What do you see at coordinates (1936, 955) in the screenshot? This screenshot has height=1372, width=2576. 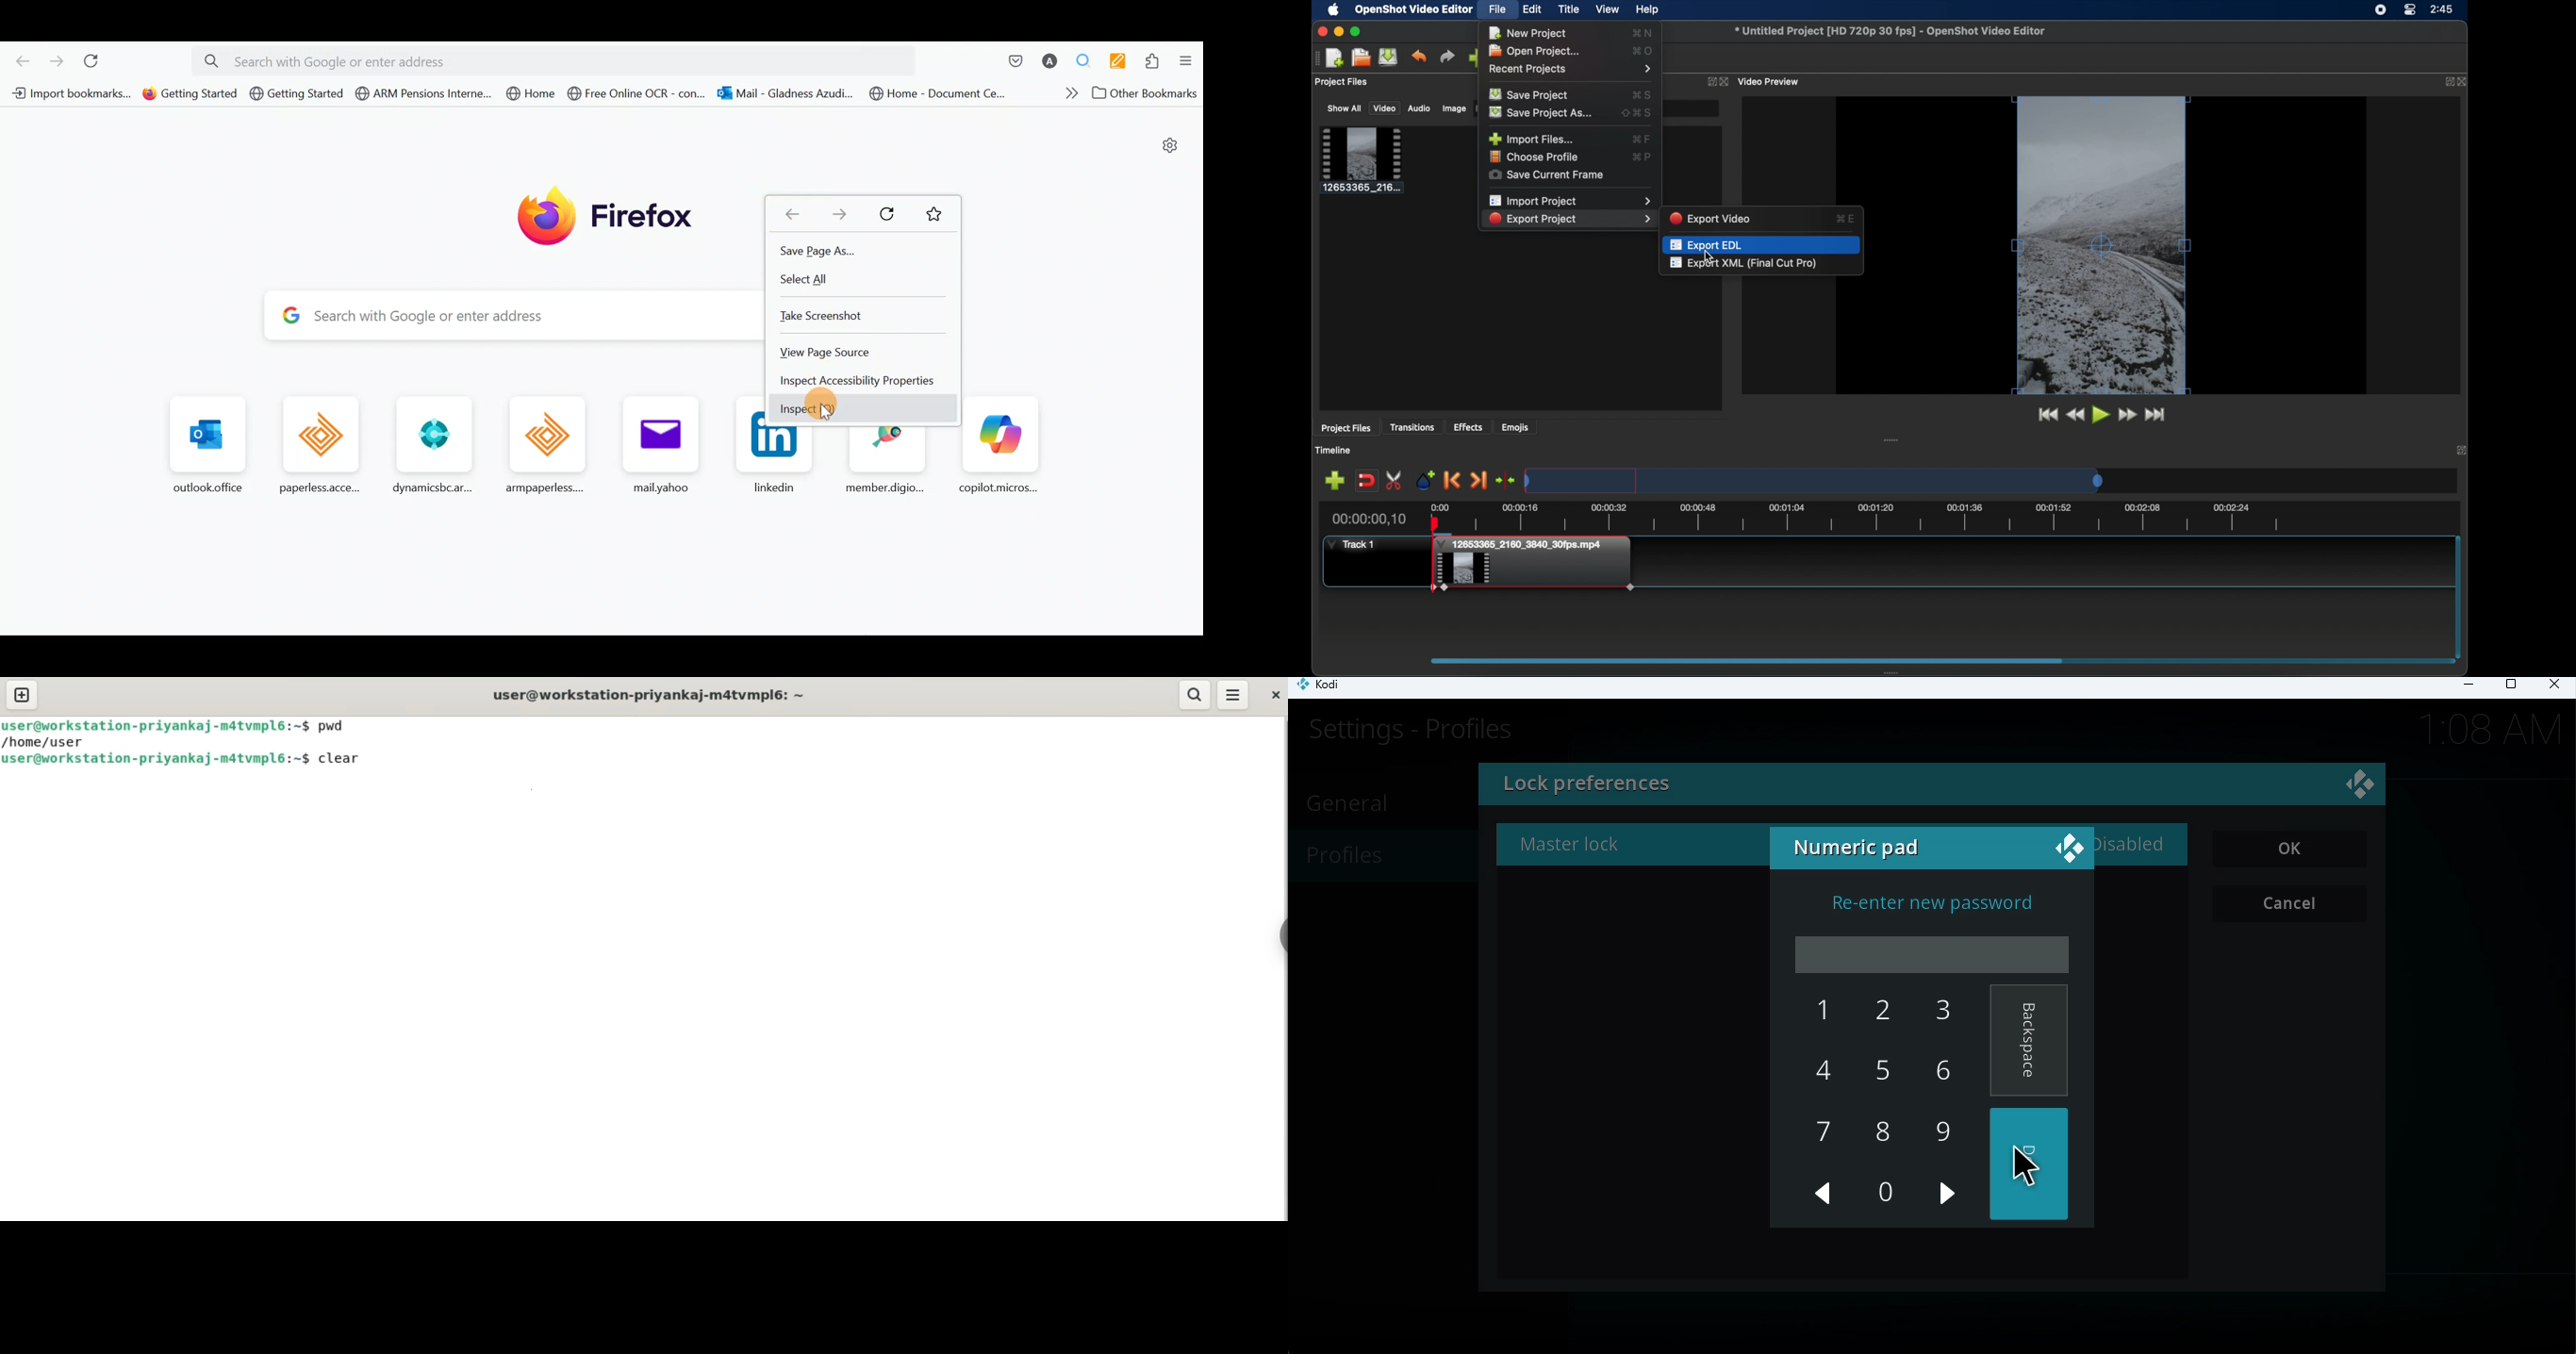 I see `Enter password` at bounding box center [1936, 955].